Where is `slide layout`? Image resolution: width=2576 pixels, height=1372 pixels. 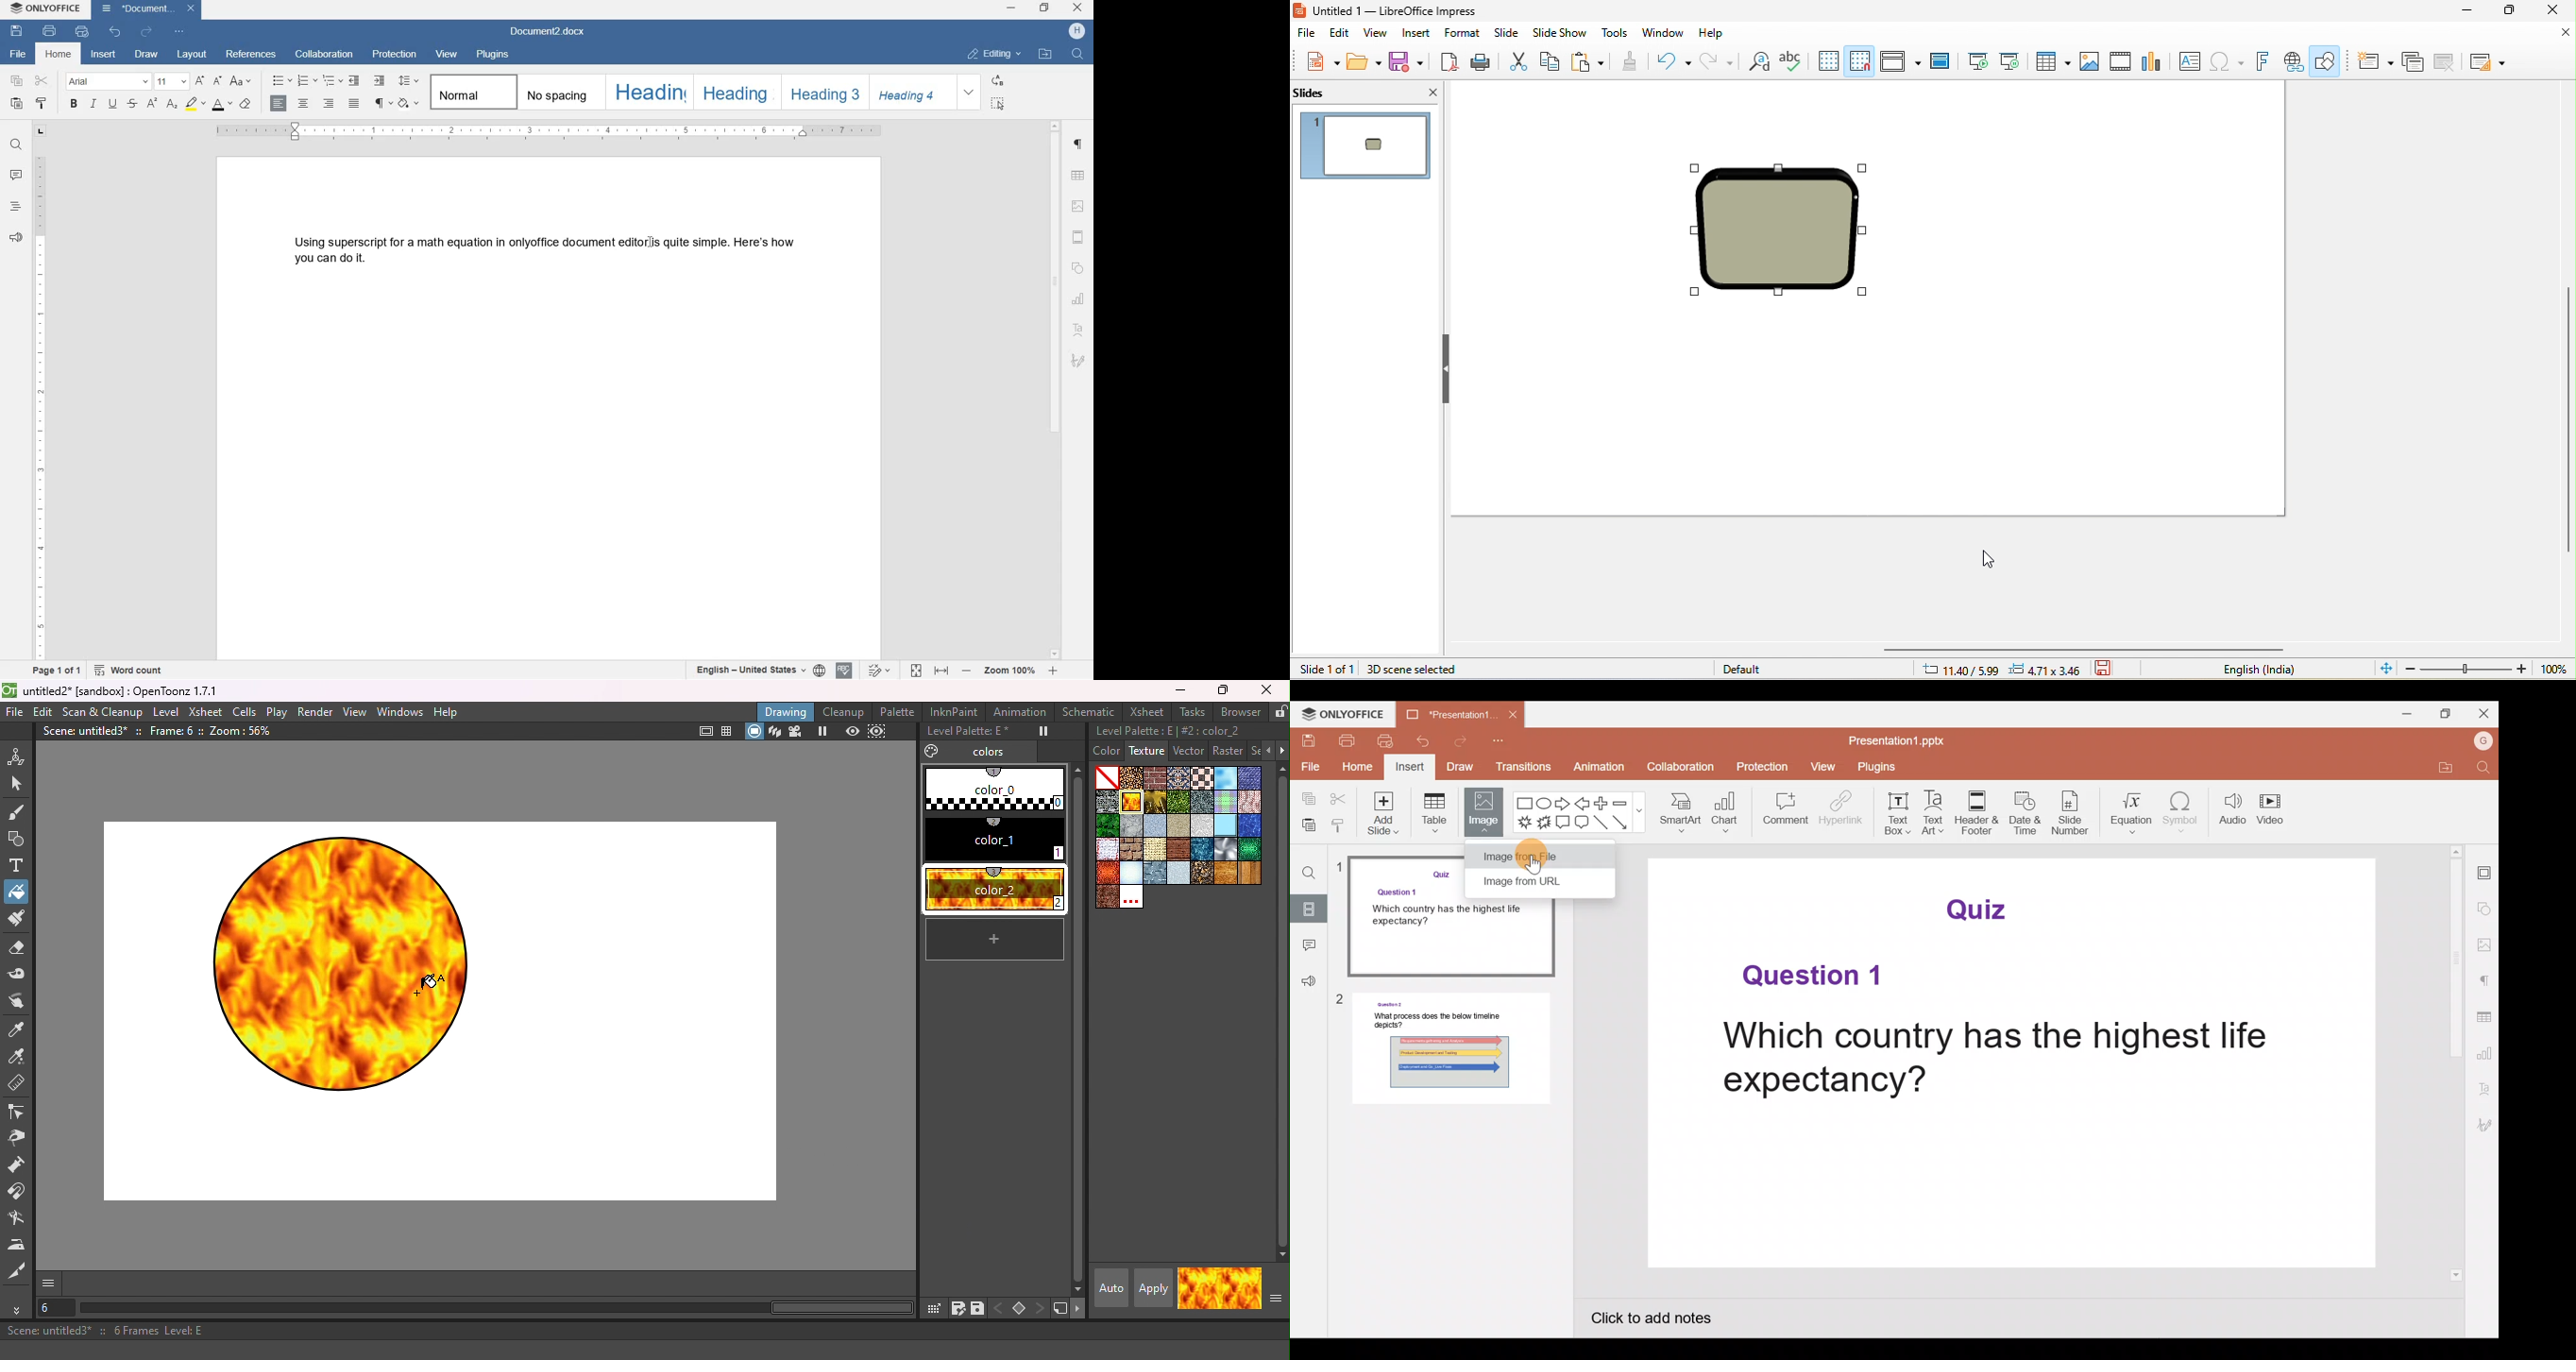 slide layout is located at coordinates (2489, 61).